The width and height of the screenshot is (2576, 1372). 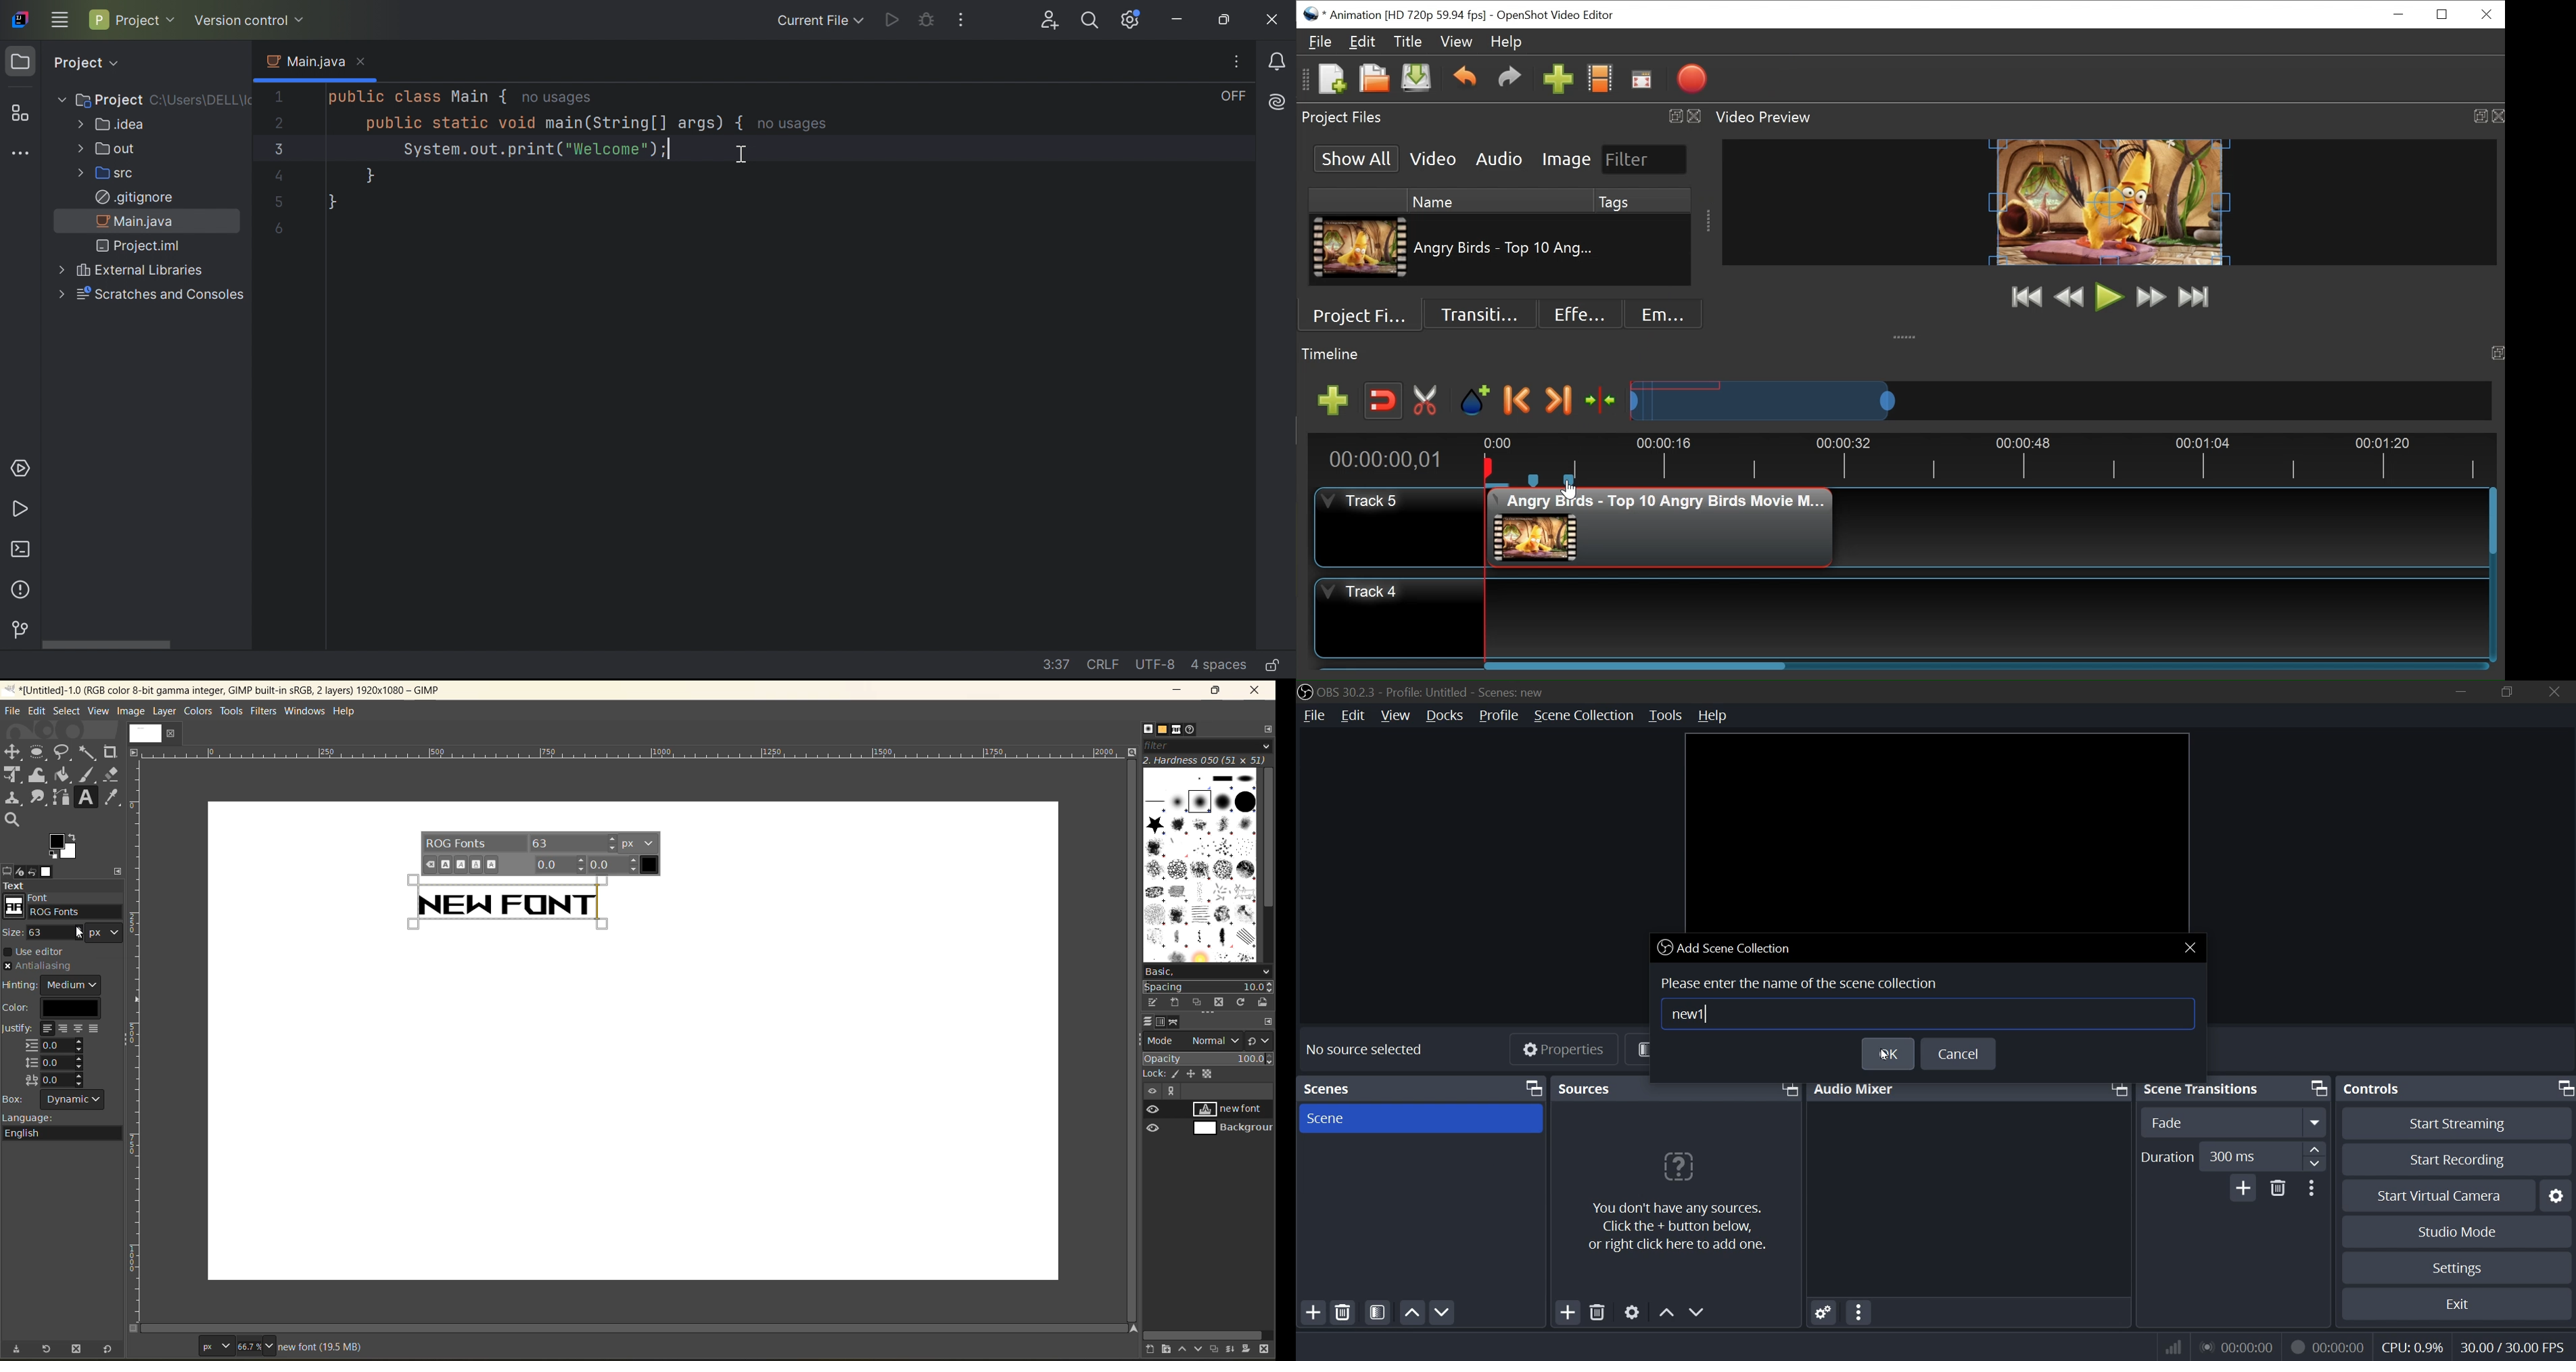 I want to click on filters, so click(x=1675, y=1048).